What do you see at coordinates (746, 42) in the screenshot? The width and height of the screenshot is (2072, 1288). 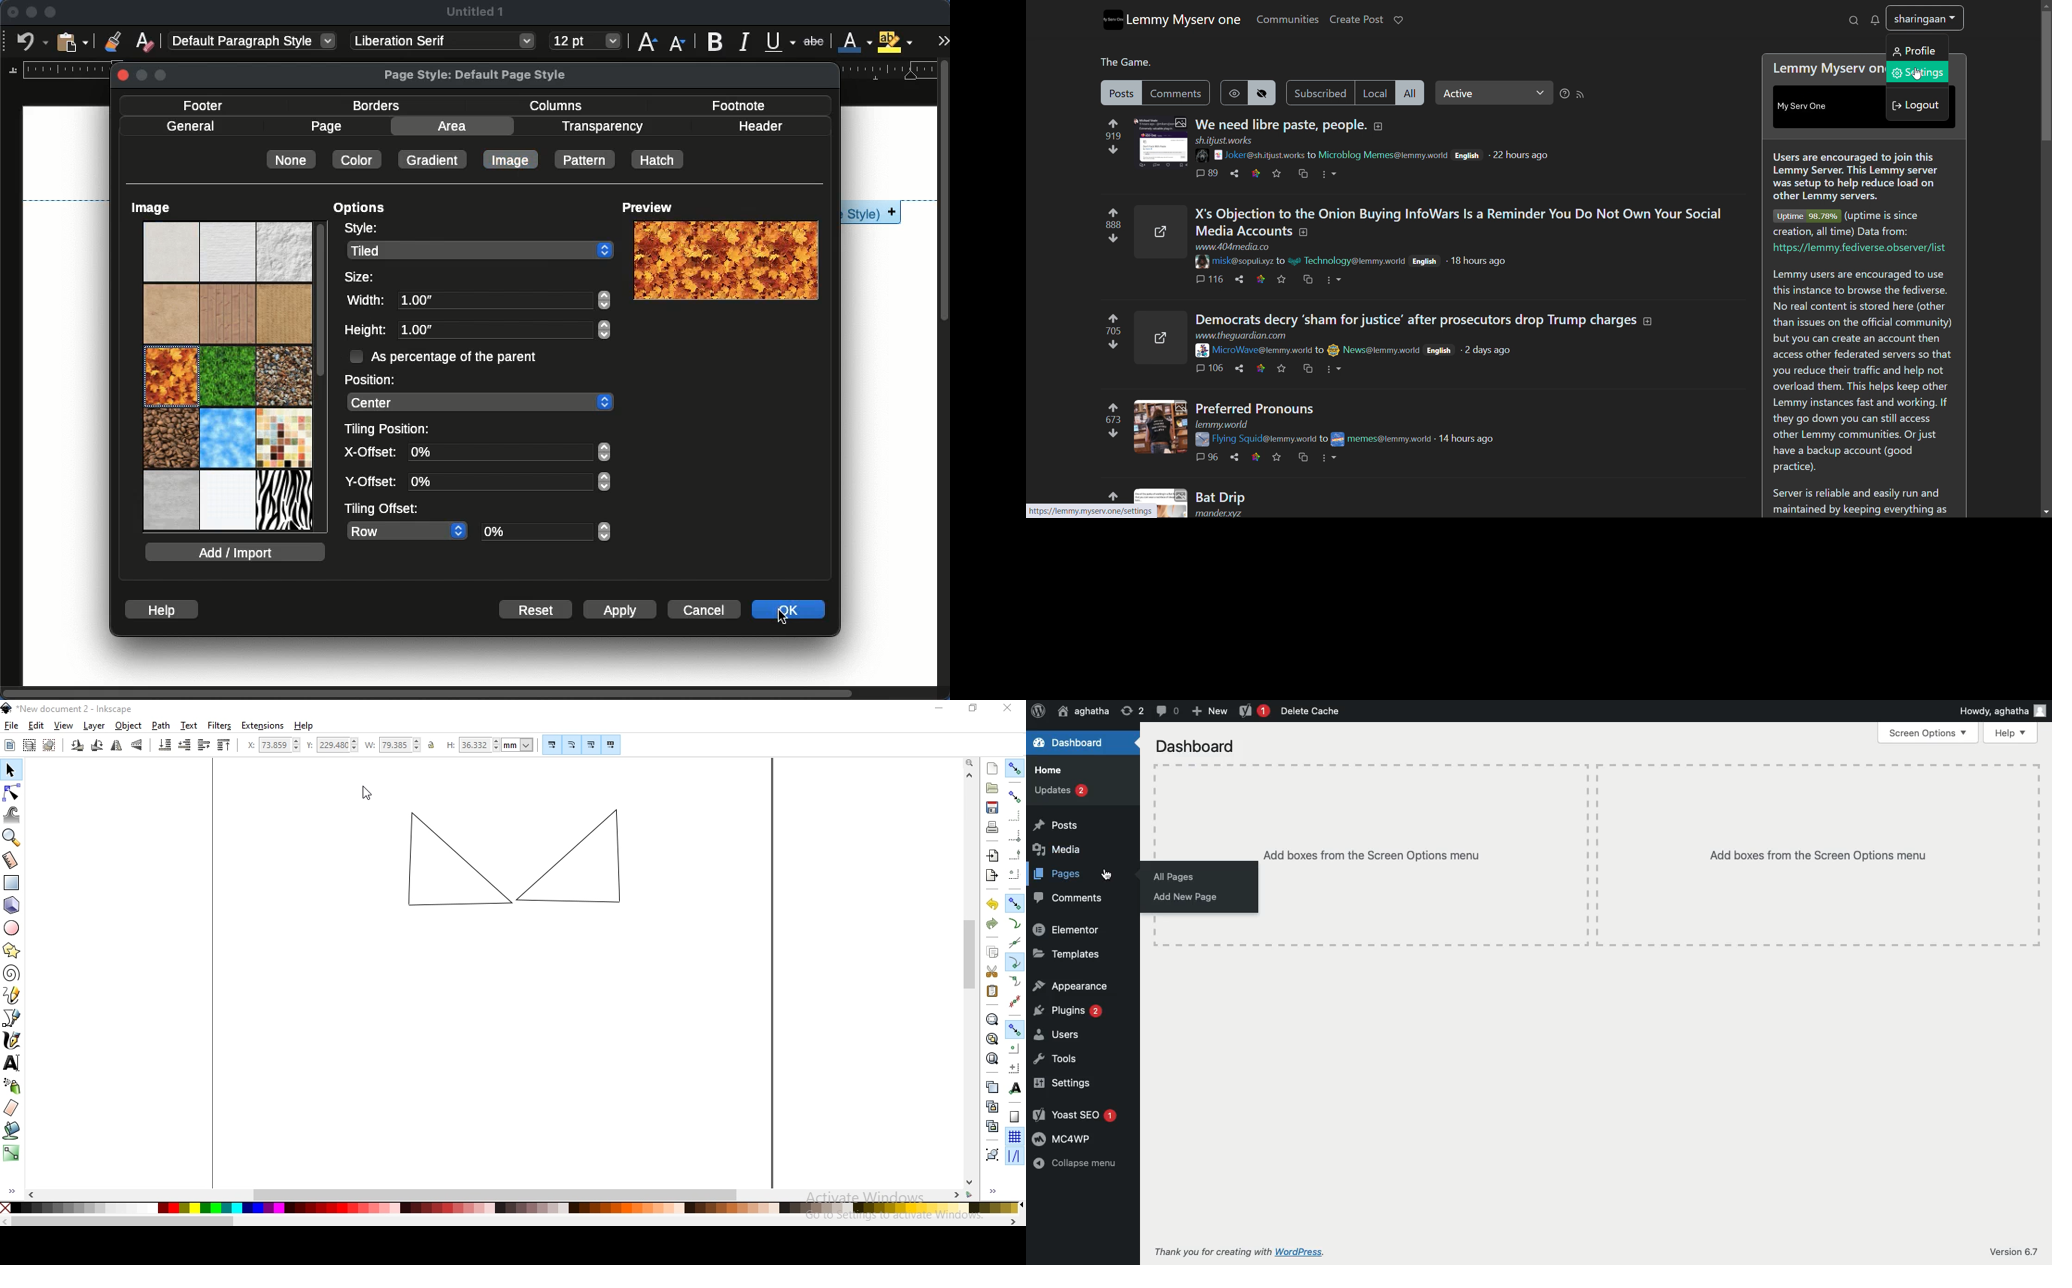 I see `italics` at bounding box center [746, 42].